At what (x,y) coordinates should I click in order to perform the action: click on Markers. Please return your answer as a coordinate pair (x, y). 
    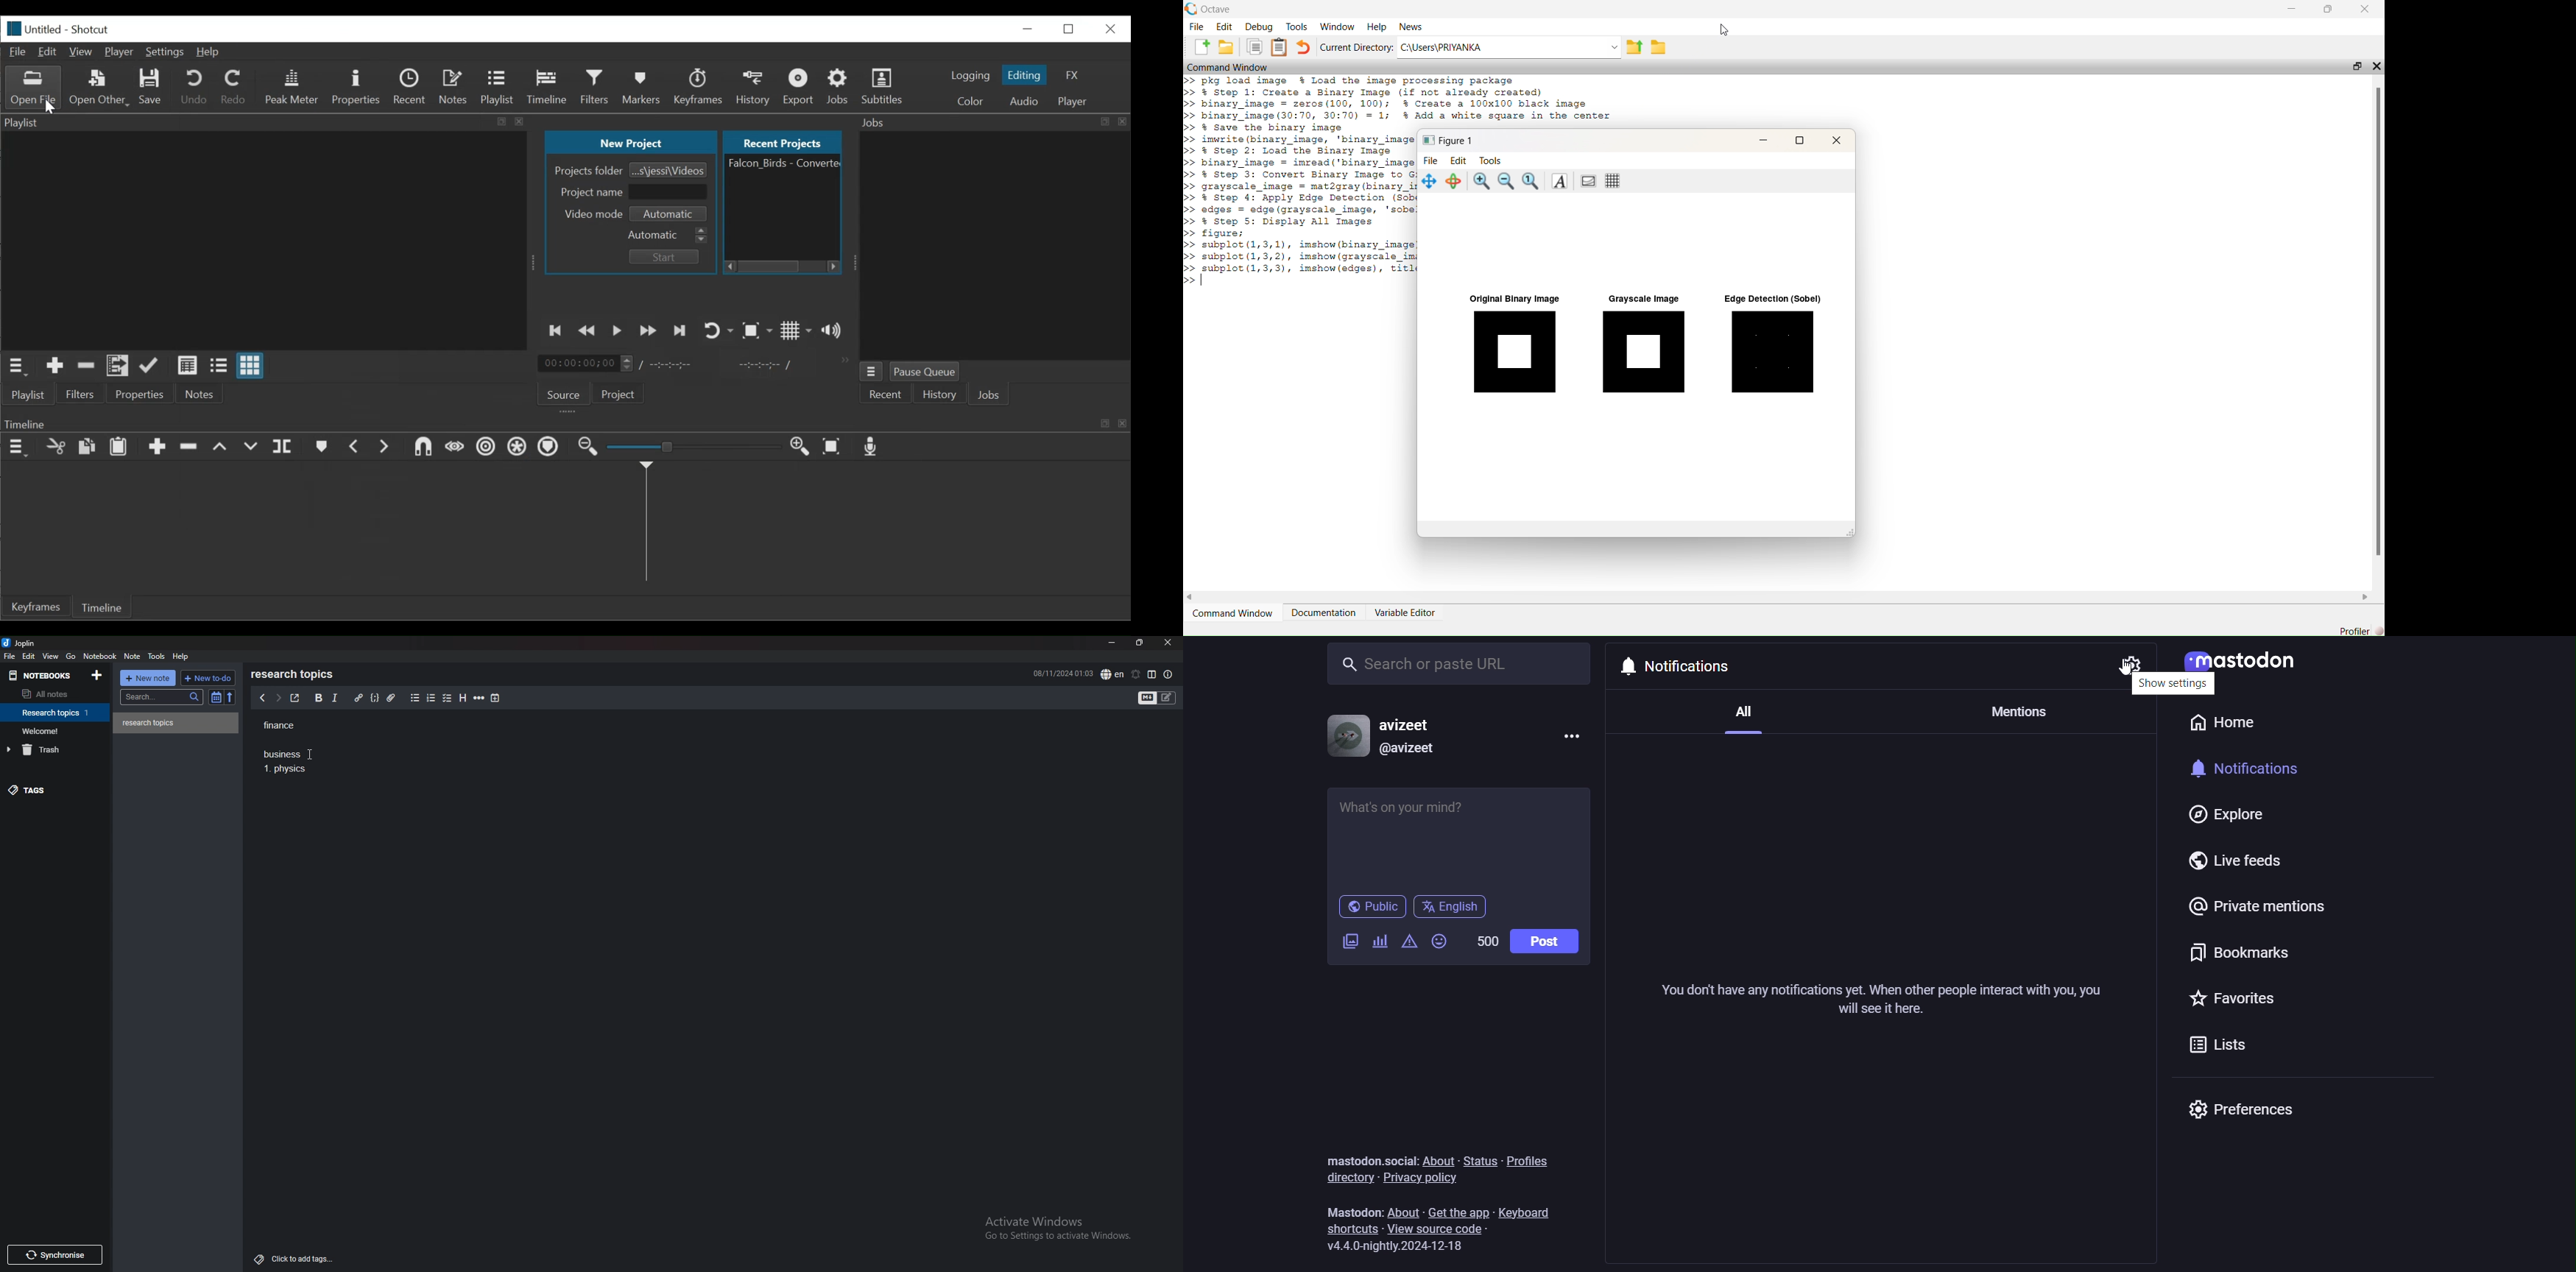
    Looking at the image, I should click on (323, 448).